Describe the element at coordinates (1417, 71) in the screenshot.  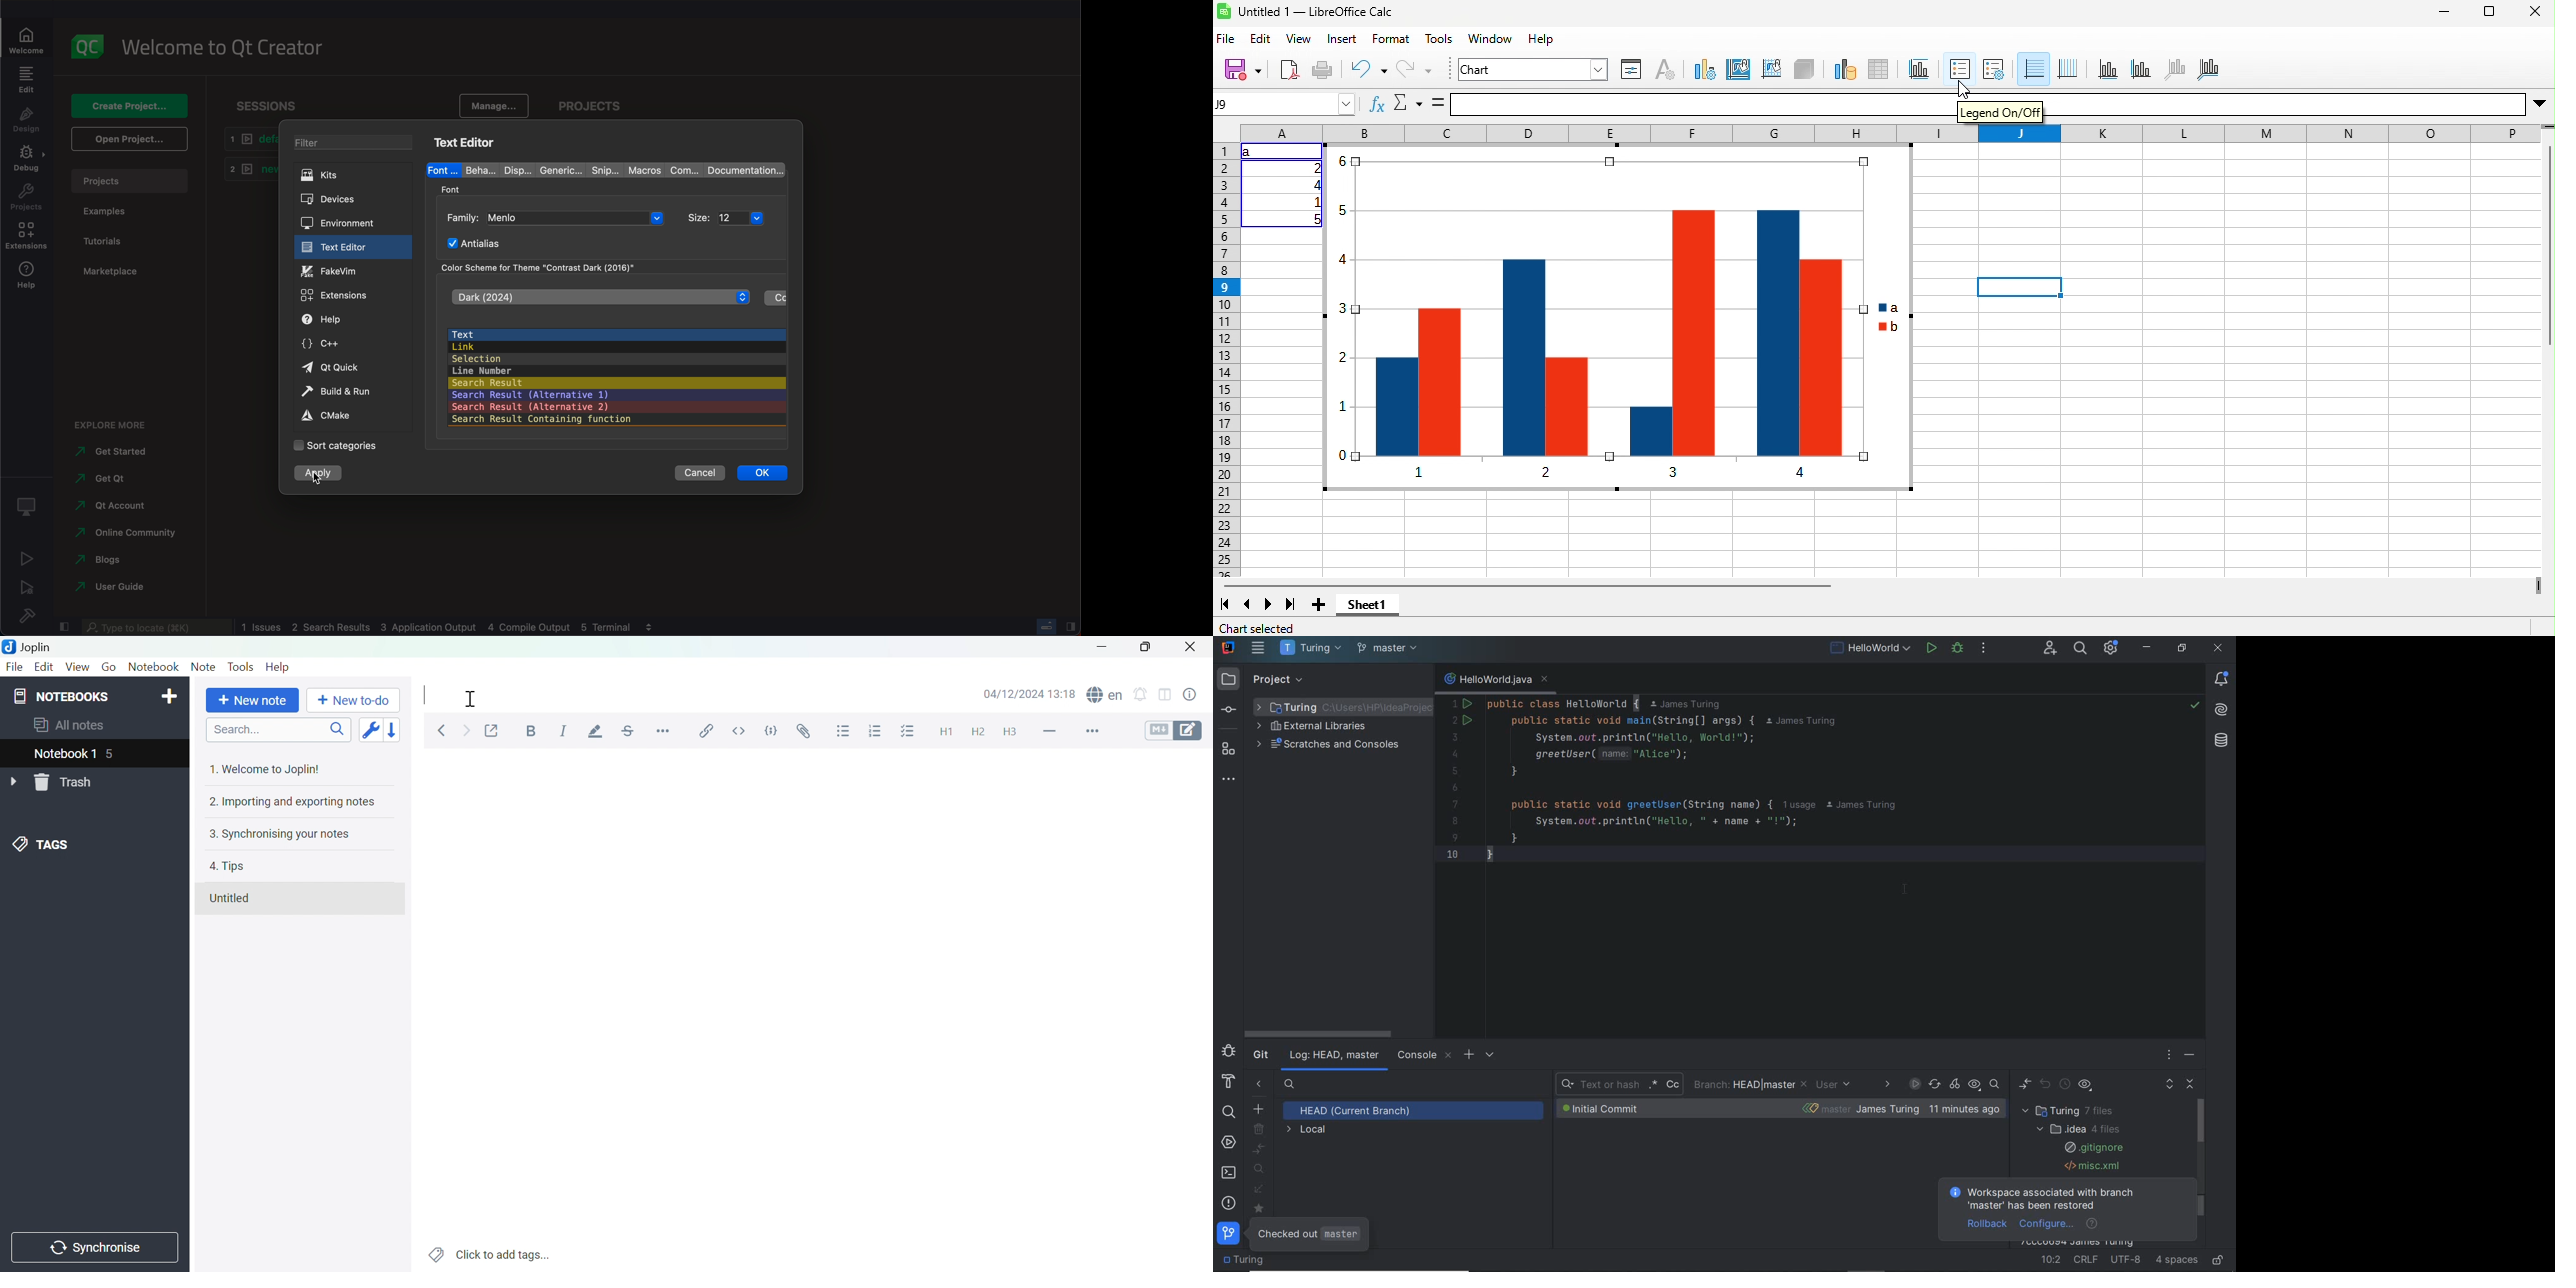
I see `redo` at that location.